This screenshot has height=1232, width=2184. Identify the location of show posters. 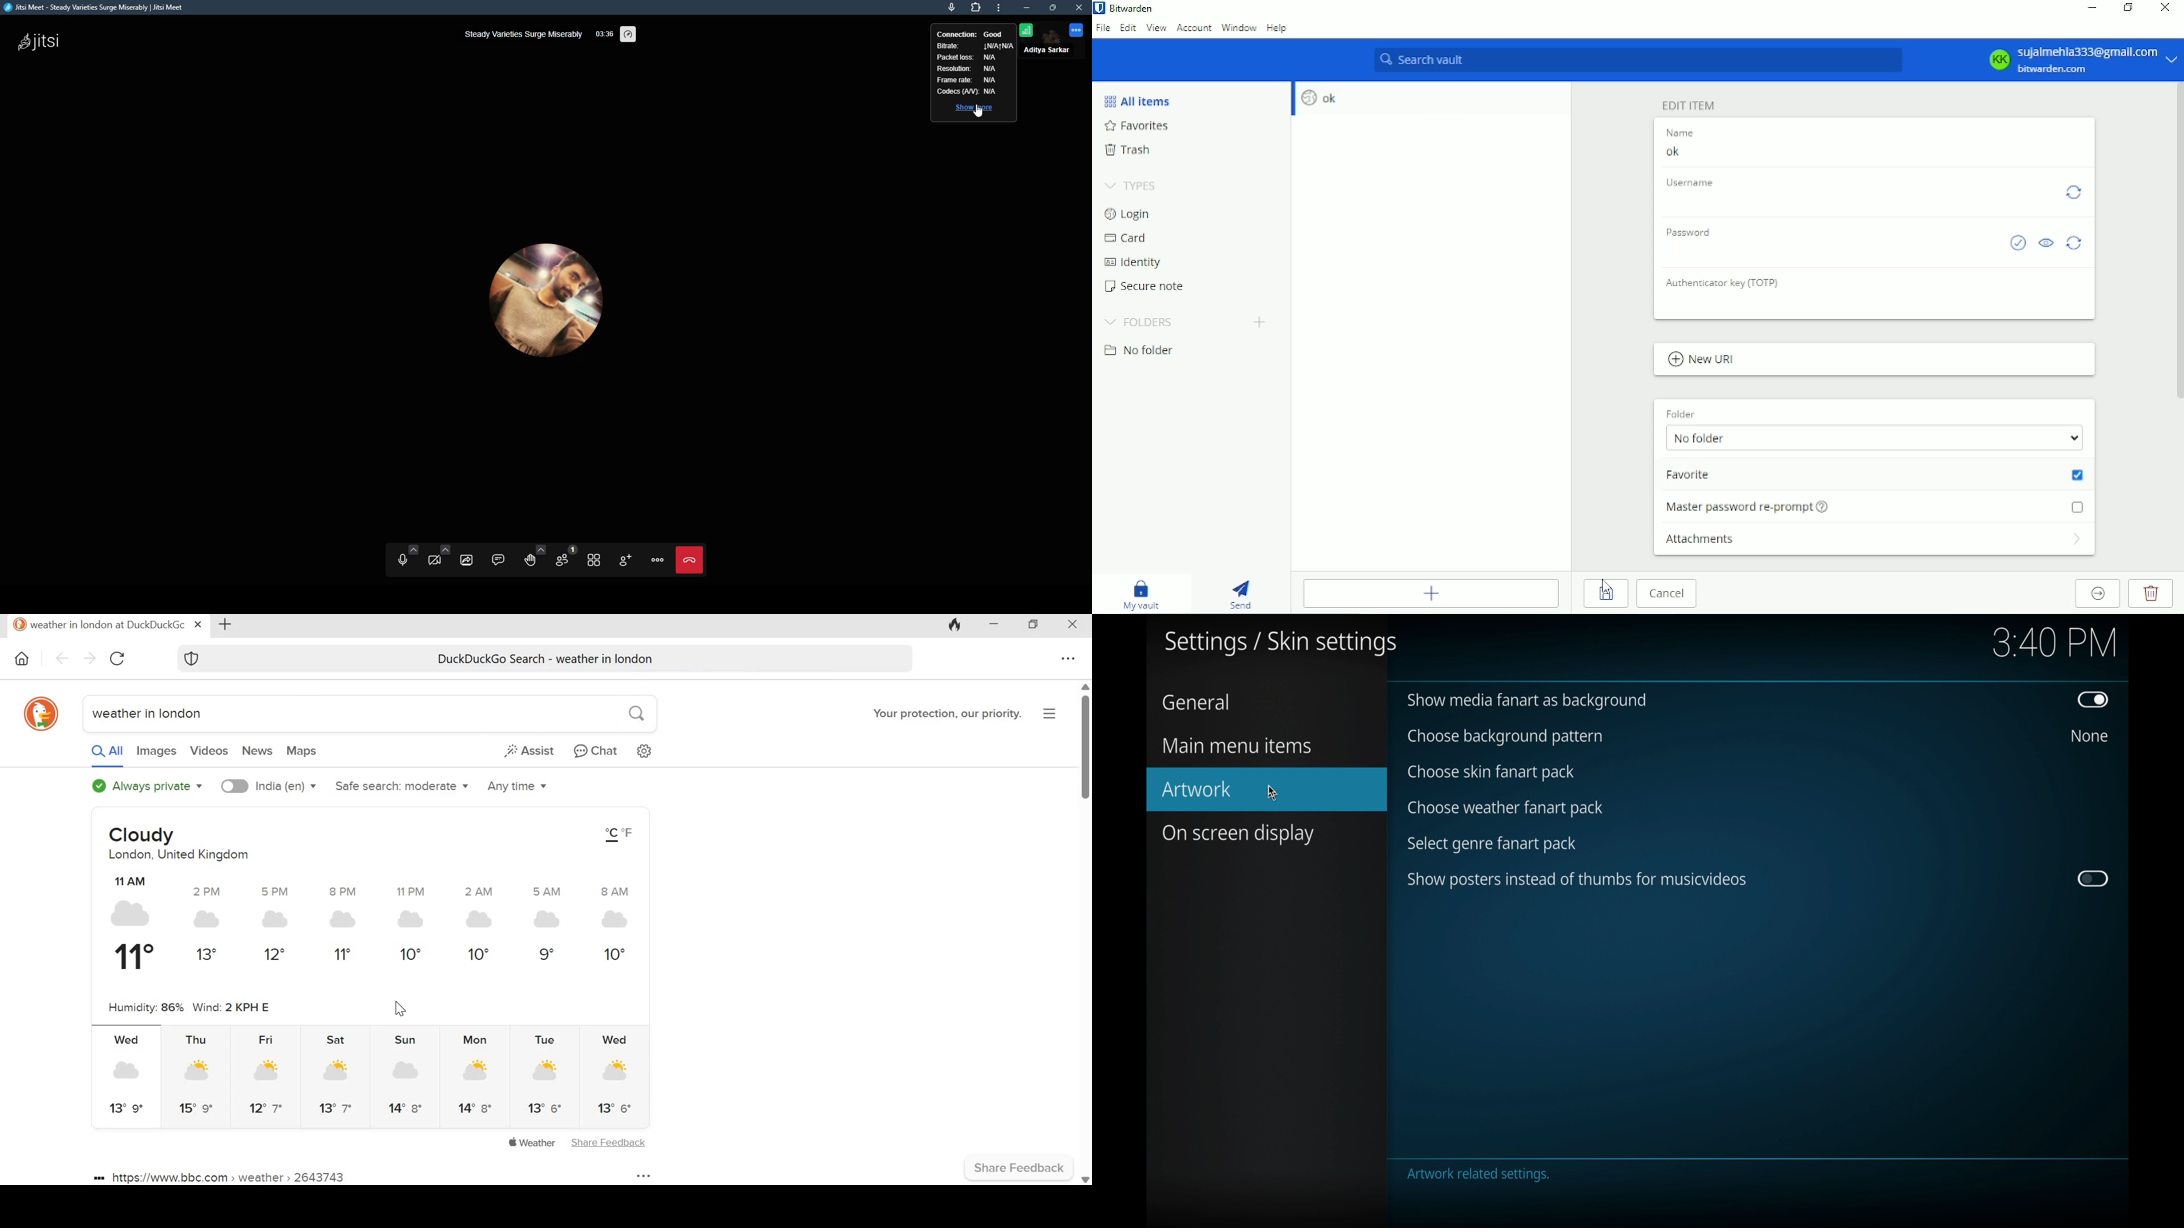
(1577, 880).